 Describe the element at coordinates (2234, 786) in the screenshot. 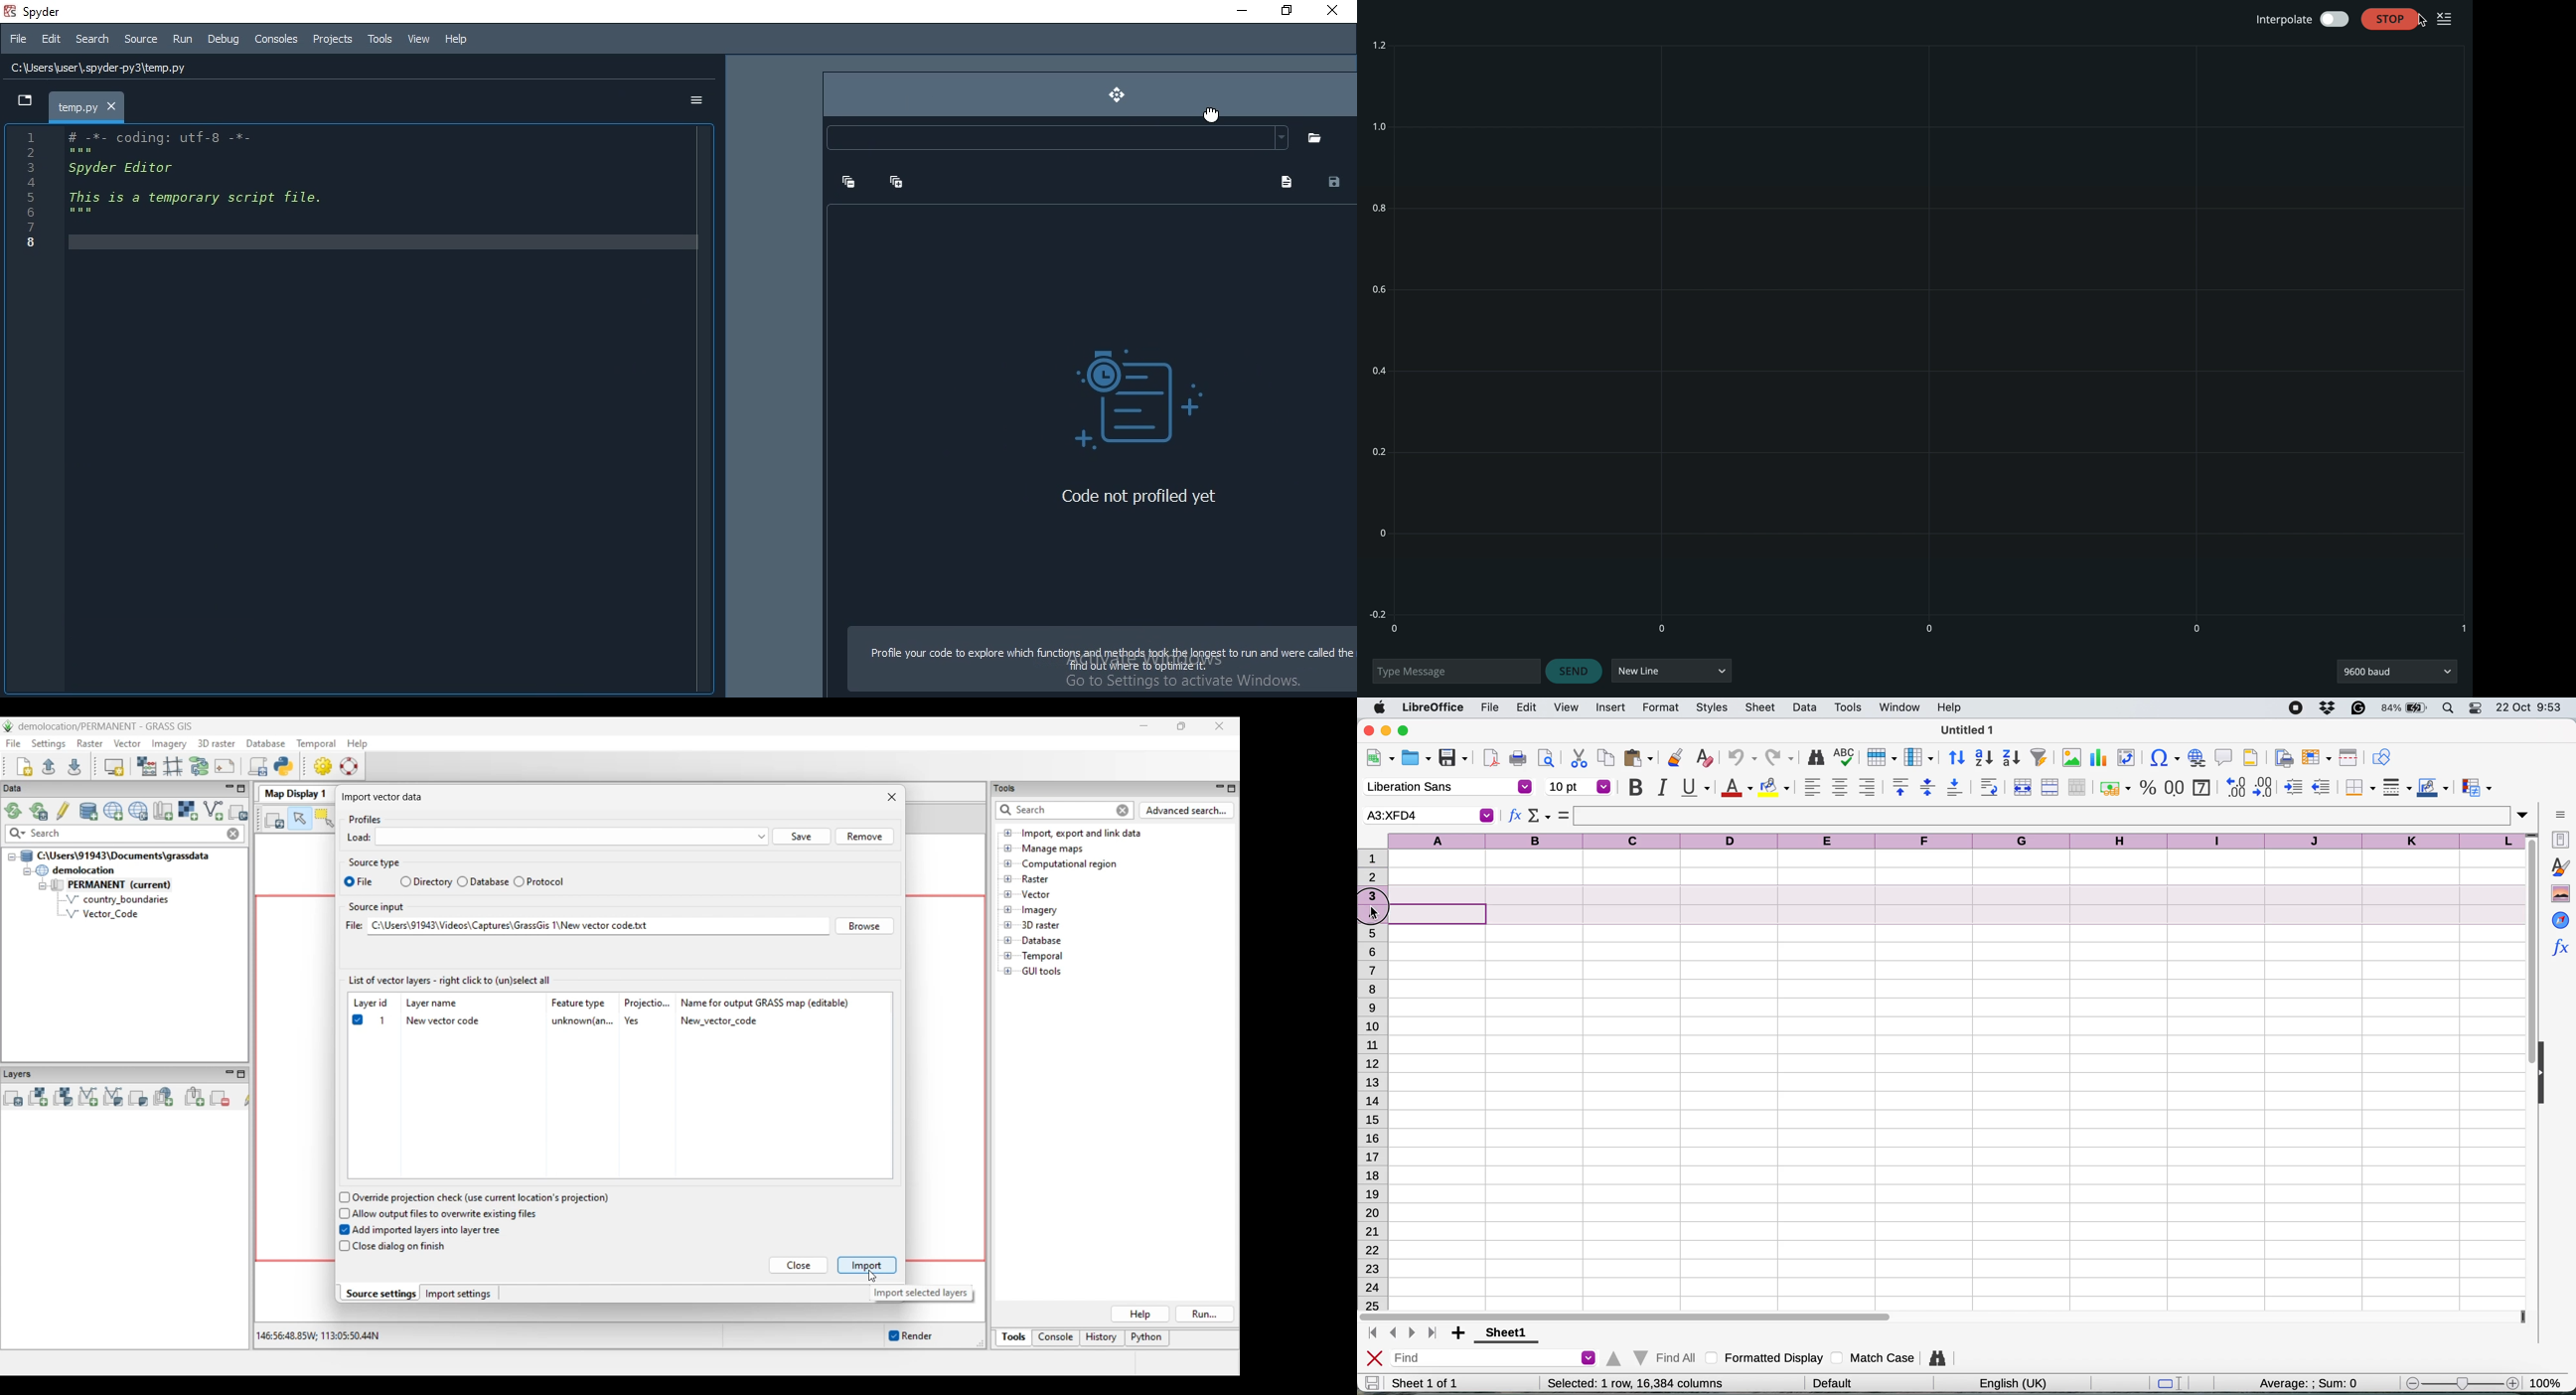

I see `add decimal place` at that location.